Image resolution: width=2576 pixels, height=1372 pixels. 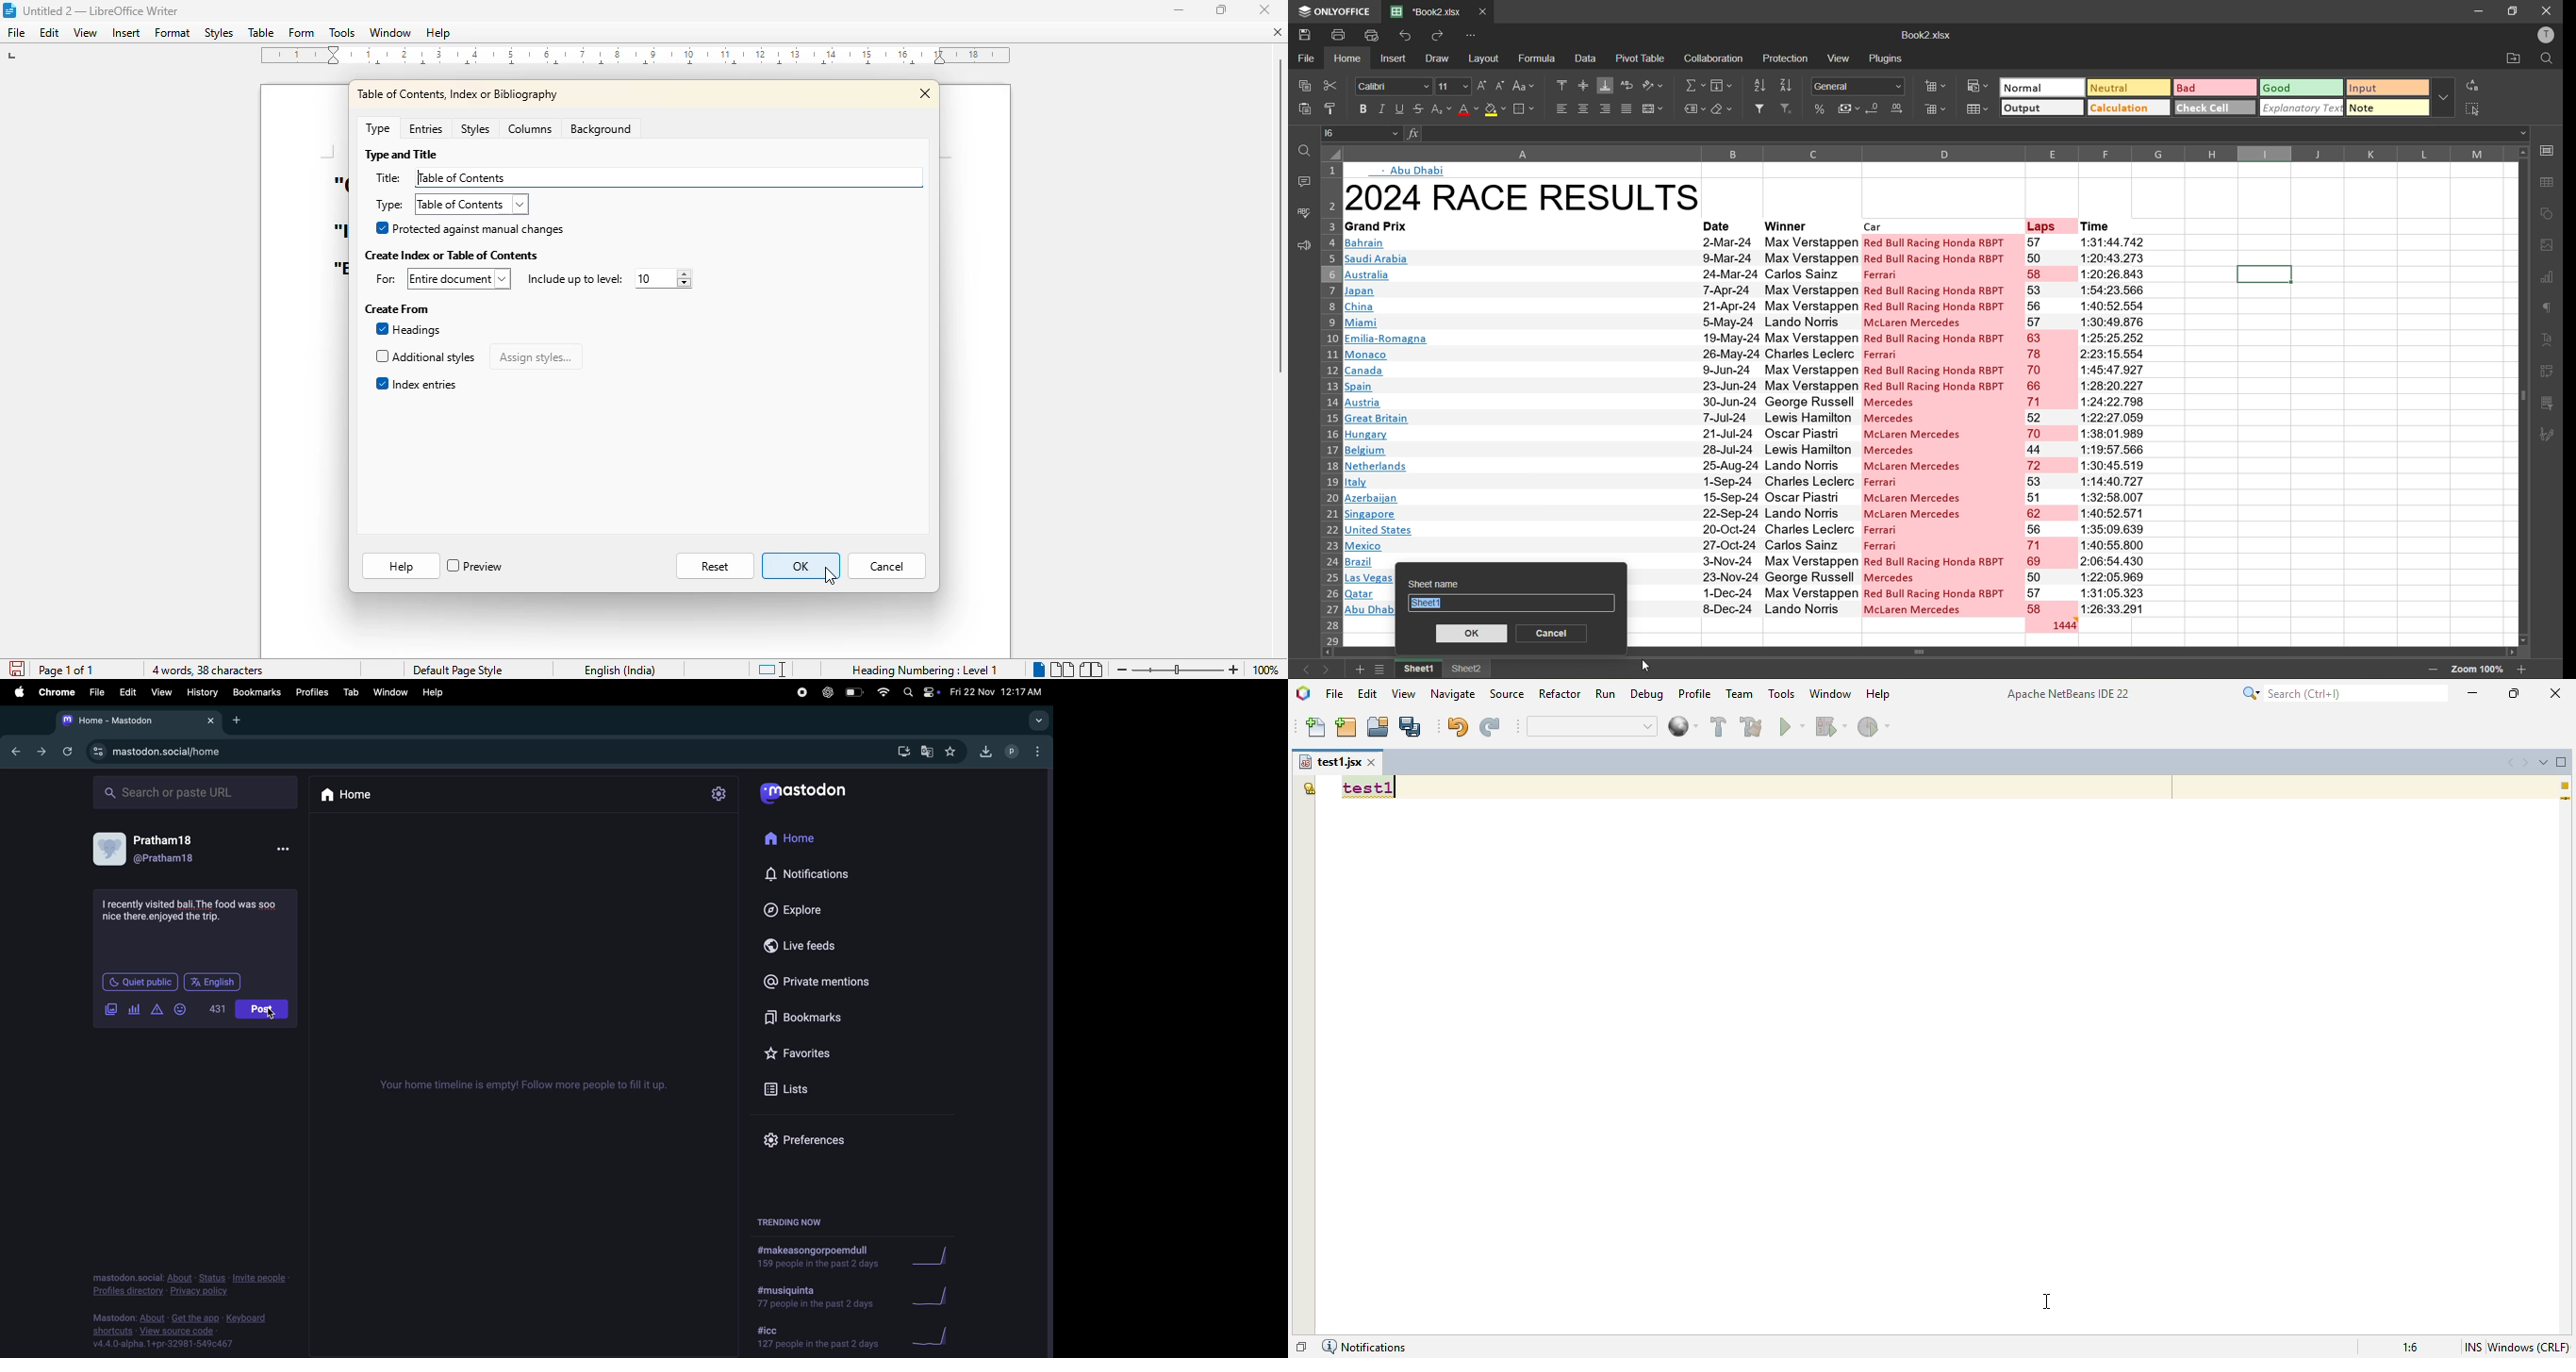 I want to click on text, so click(x=2550, y=342).